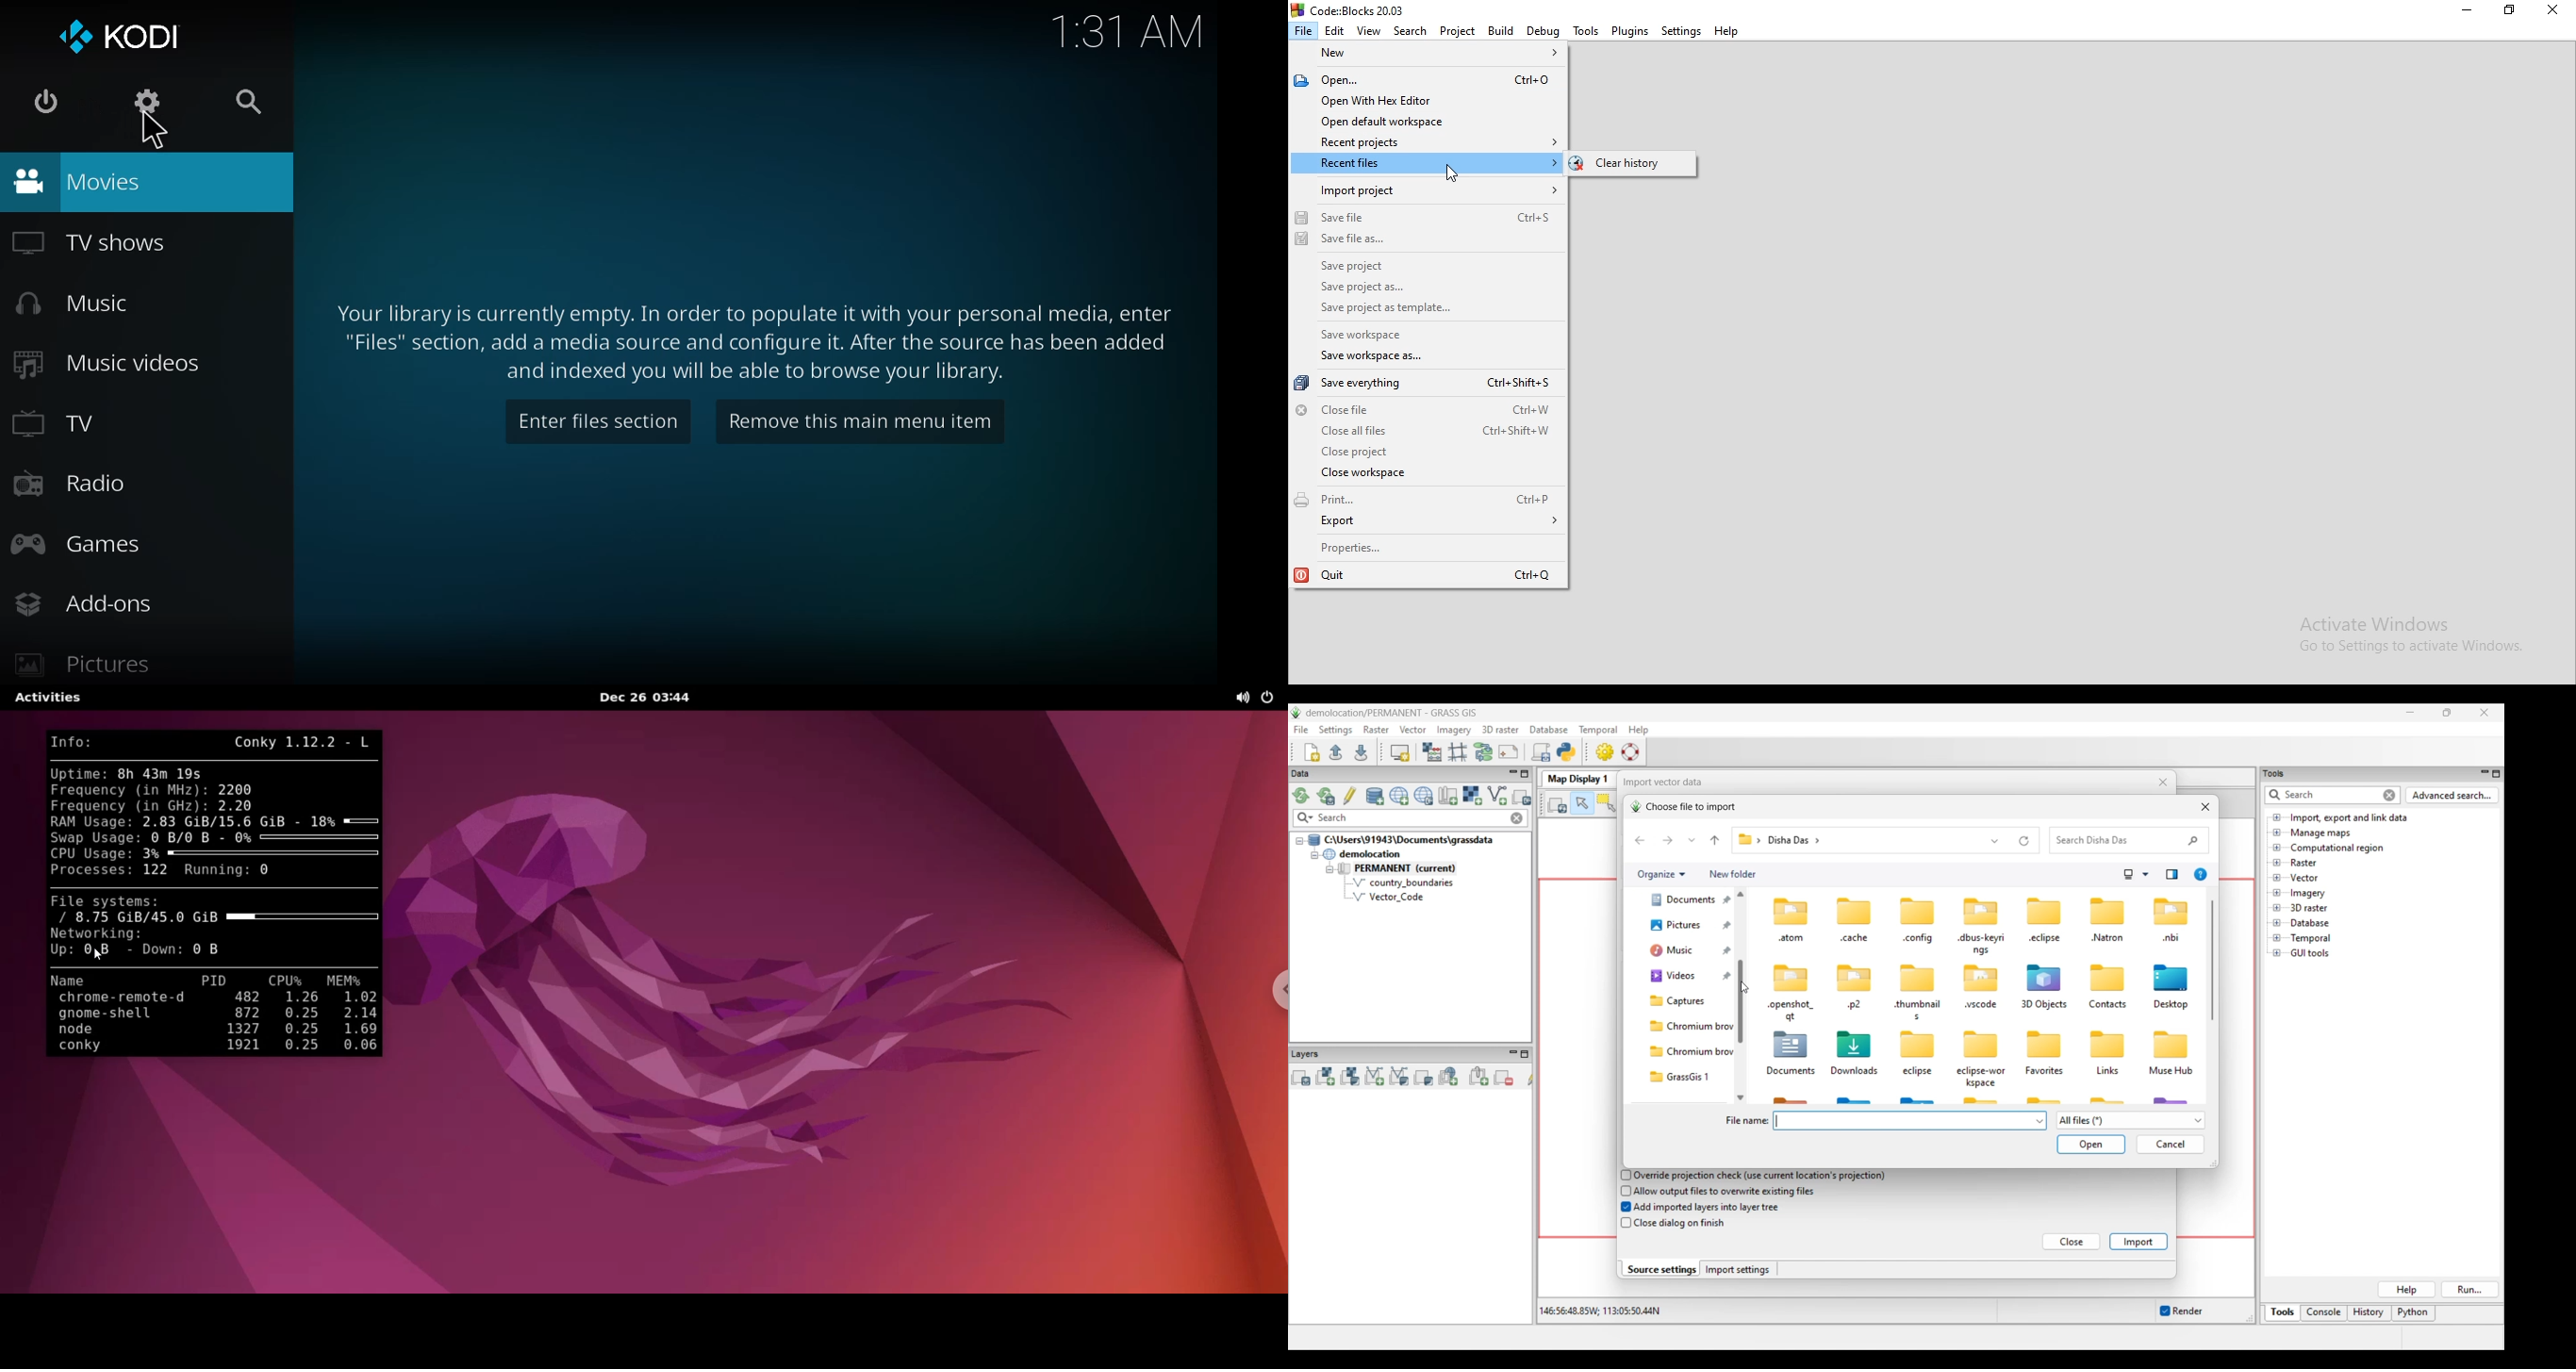 The image size is (2576, 1372). I want to click on Properties.., so click(1429, 548).